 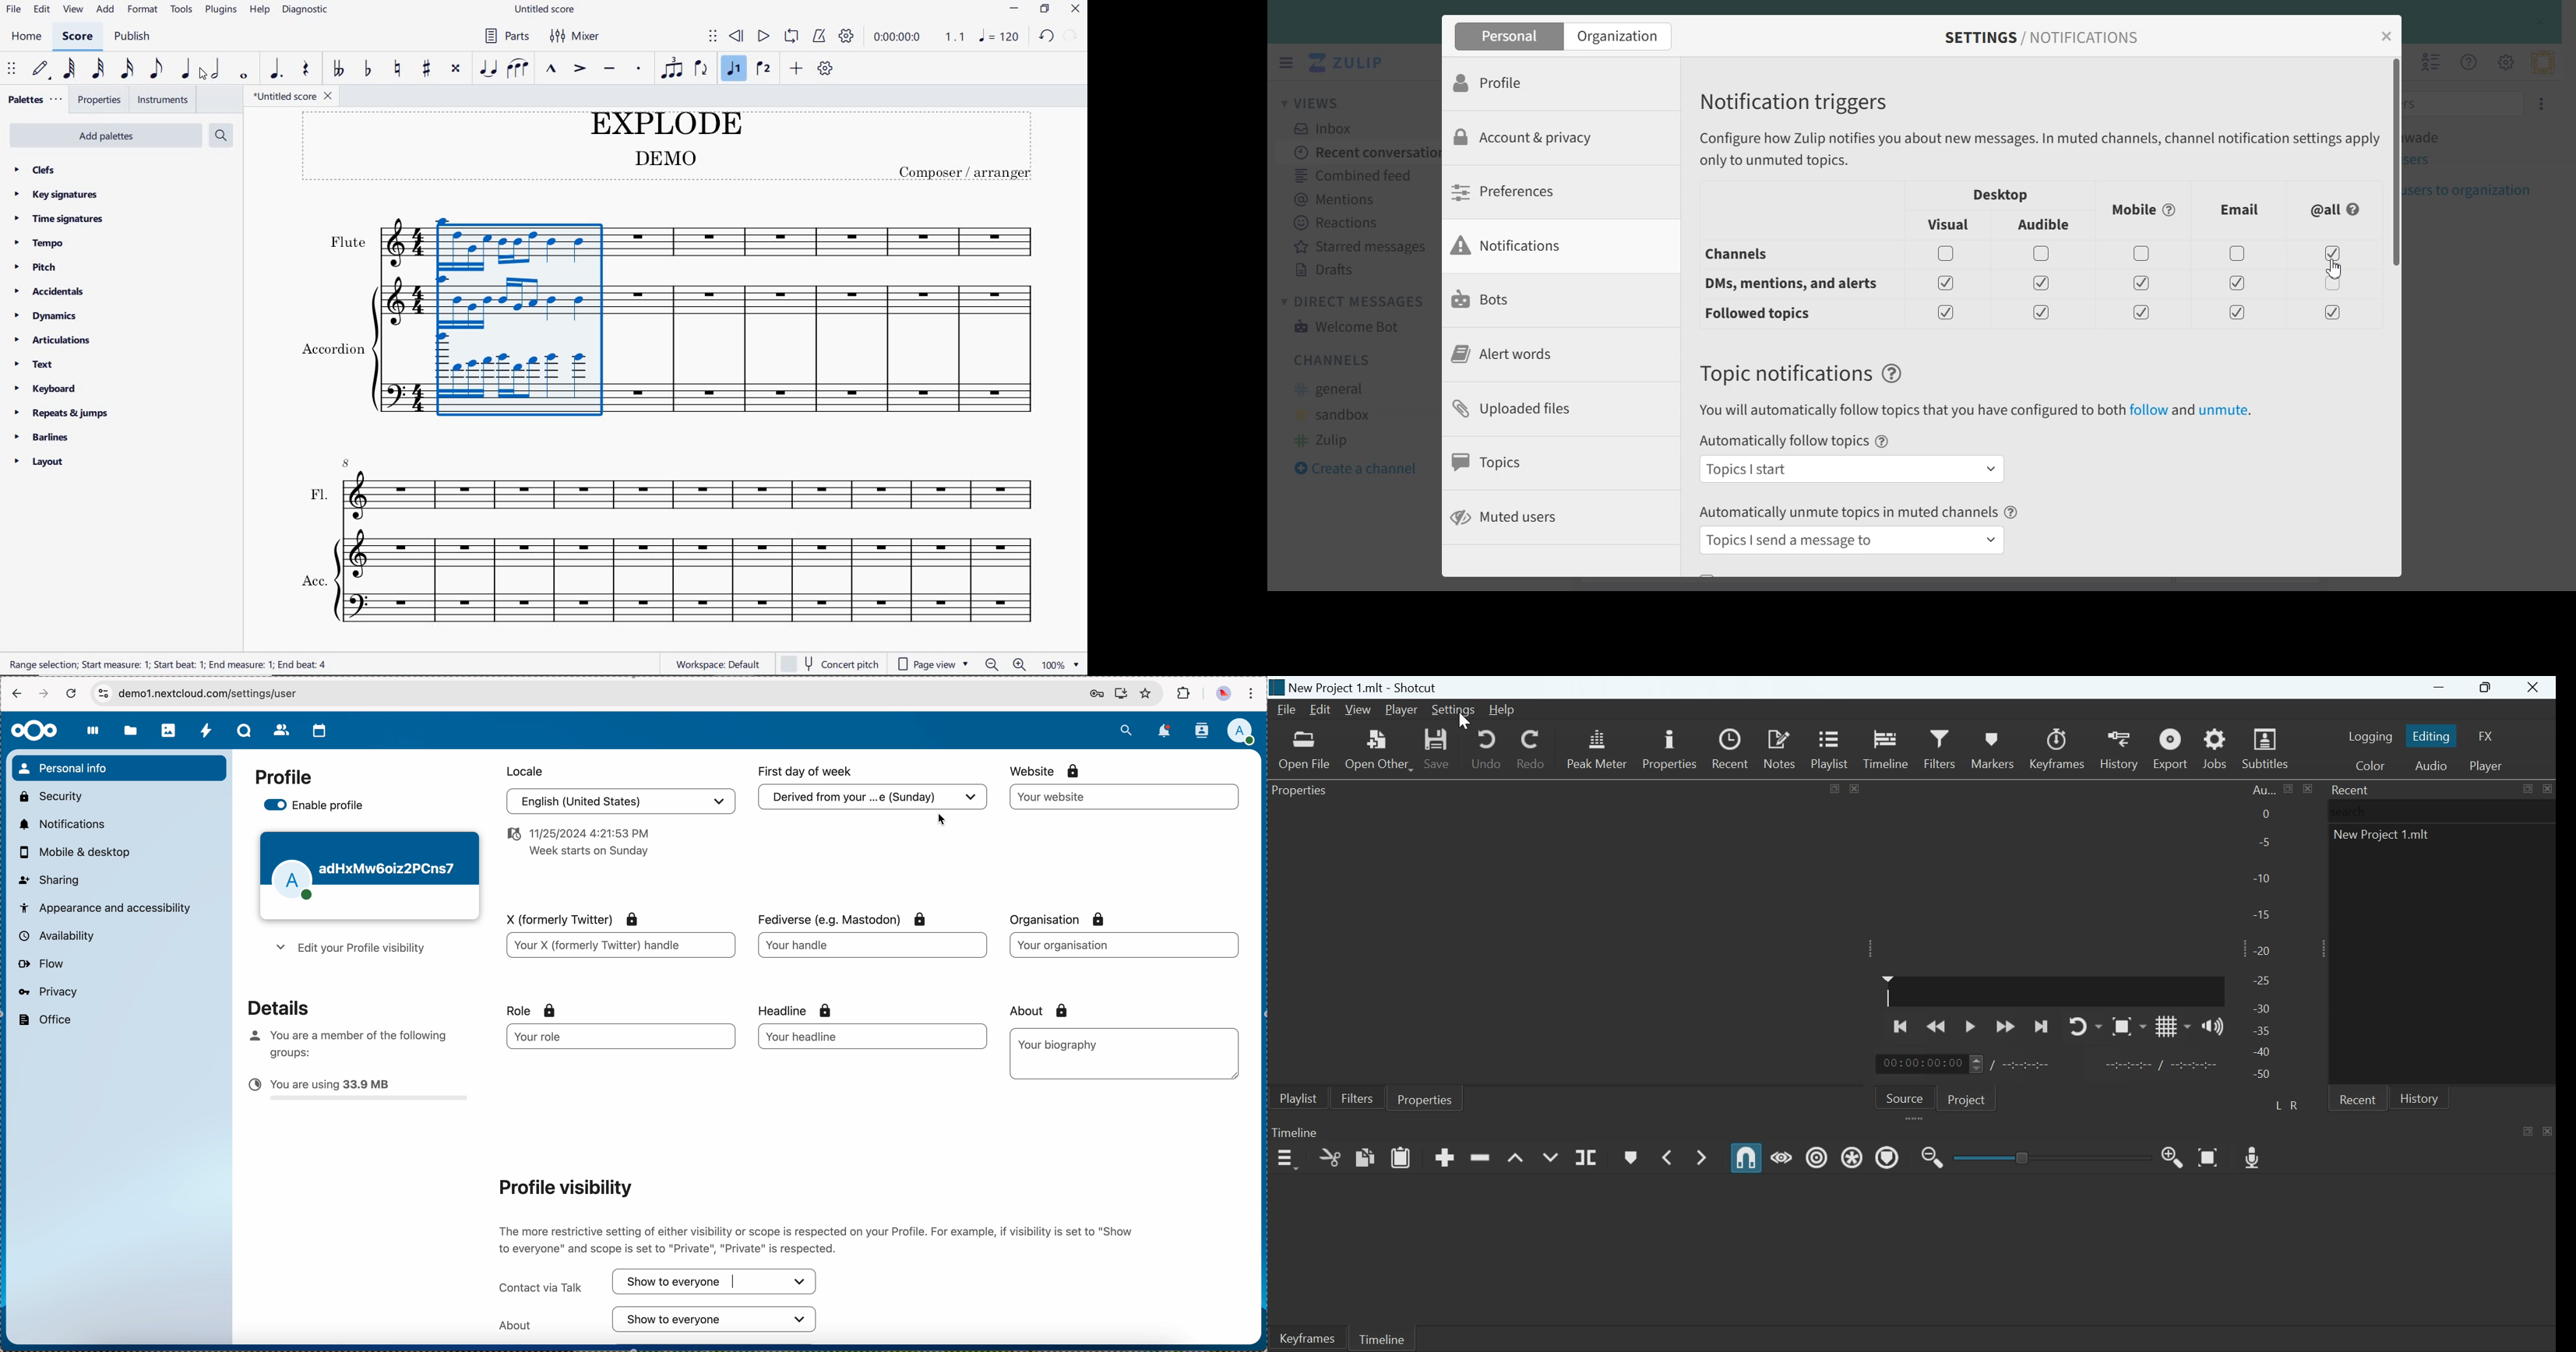 I want to click on availability, so click(x=55, y=935).